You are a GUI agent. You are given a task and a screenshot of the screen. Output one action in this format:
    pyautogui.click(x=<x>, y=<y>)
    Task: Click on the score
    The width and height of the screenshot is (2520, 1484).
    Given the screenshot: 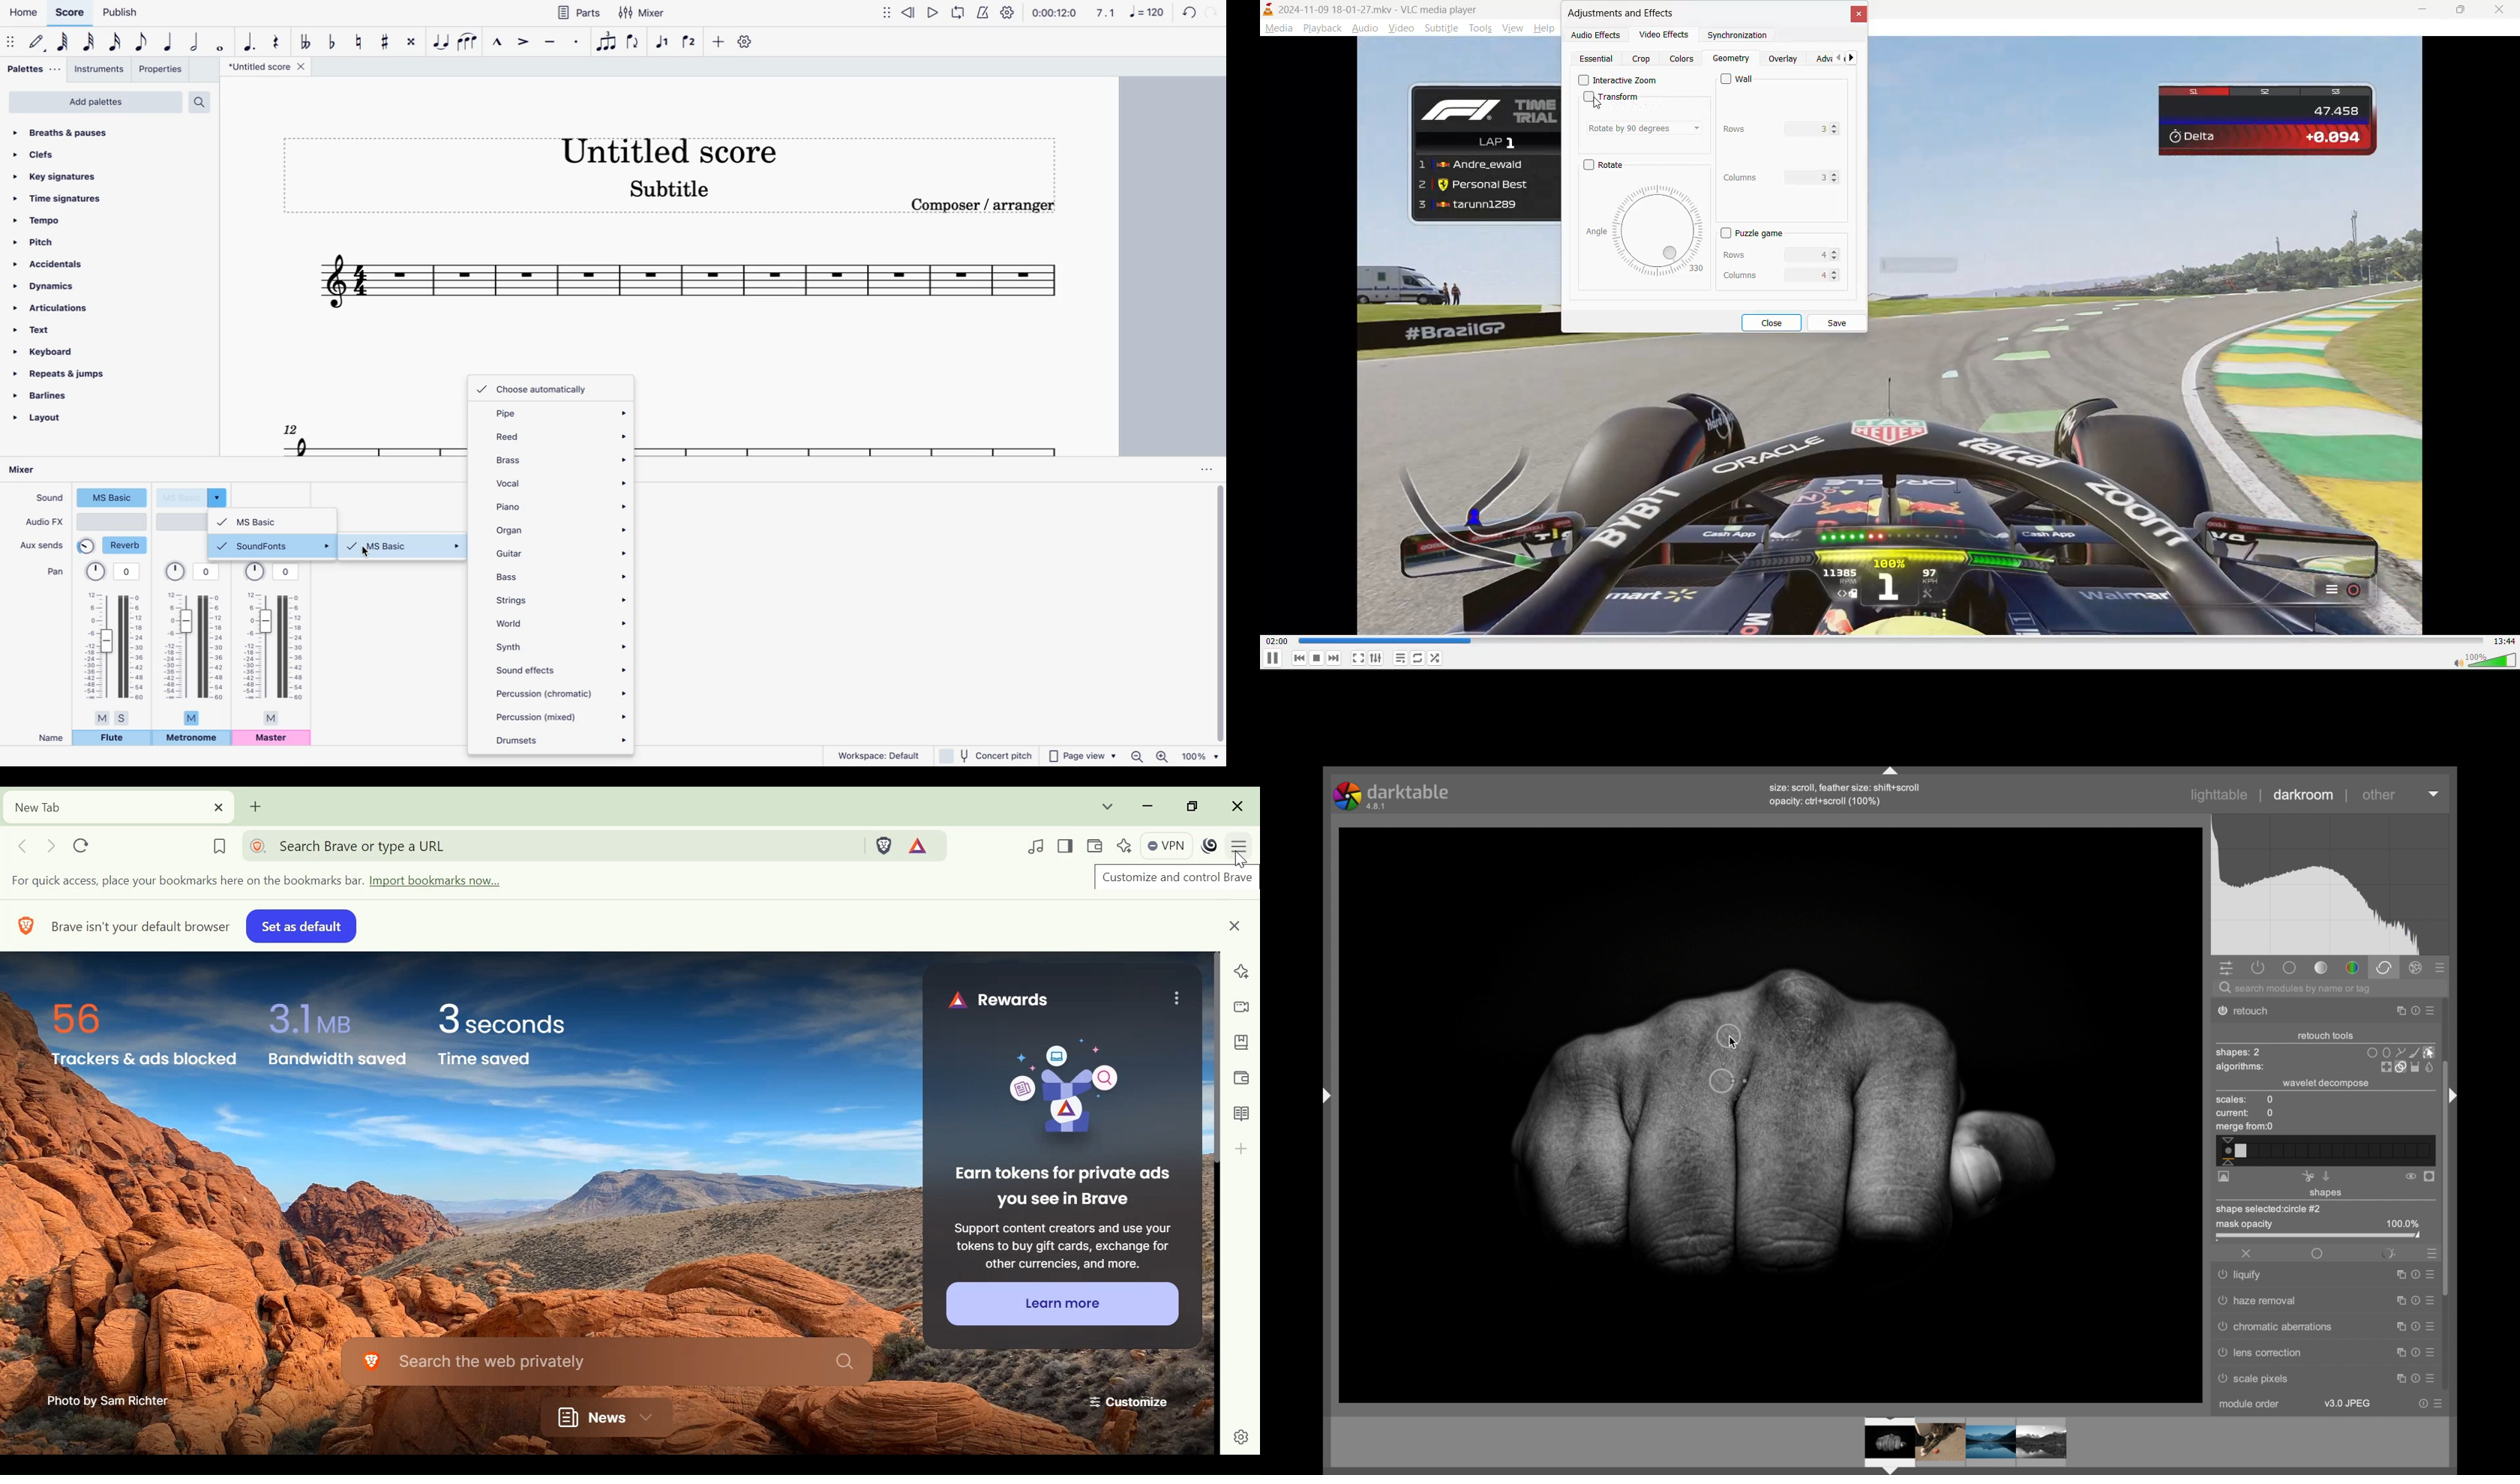 What is the action you would take?
    pyautogui.click(x=853, y=432)
    